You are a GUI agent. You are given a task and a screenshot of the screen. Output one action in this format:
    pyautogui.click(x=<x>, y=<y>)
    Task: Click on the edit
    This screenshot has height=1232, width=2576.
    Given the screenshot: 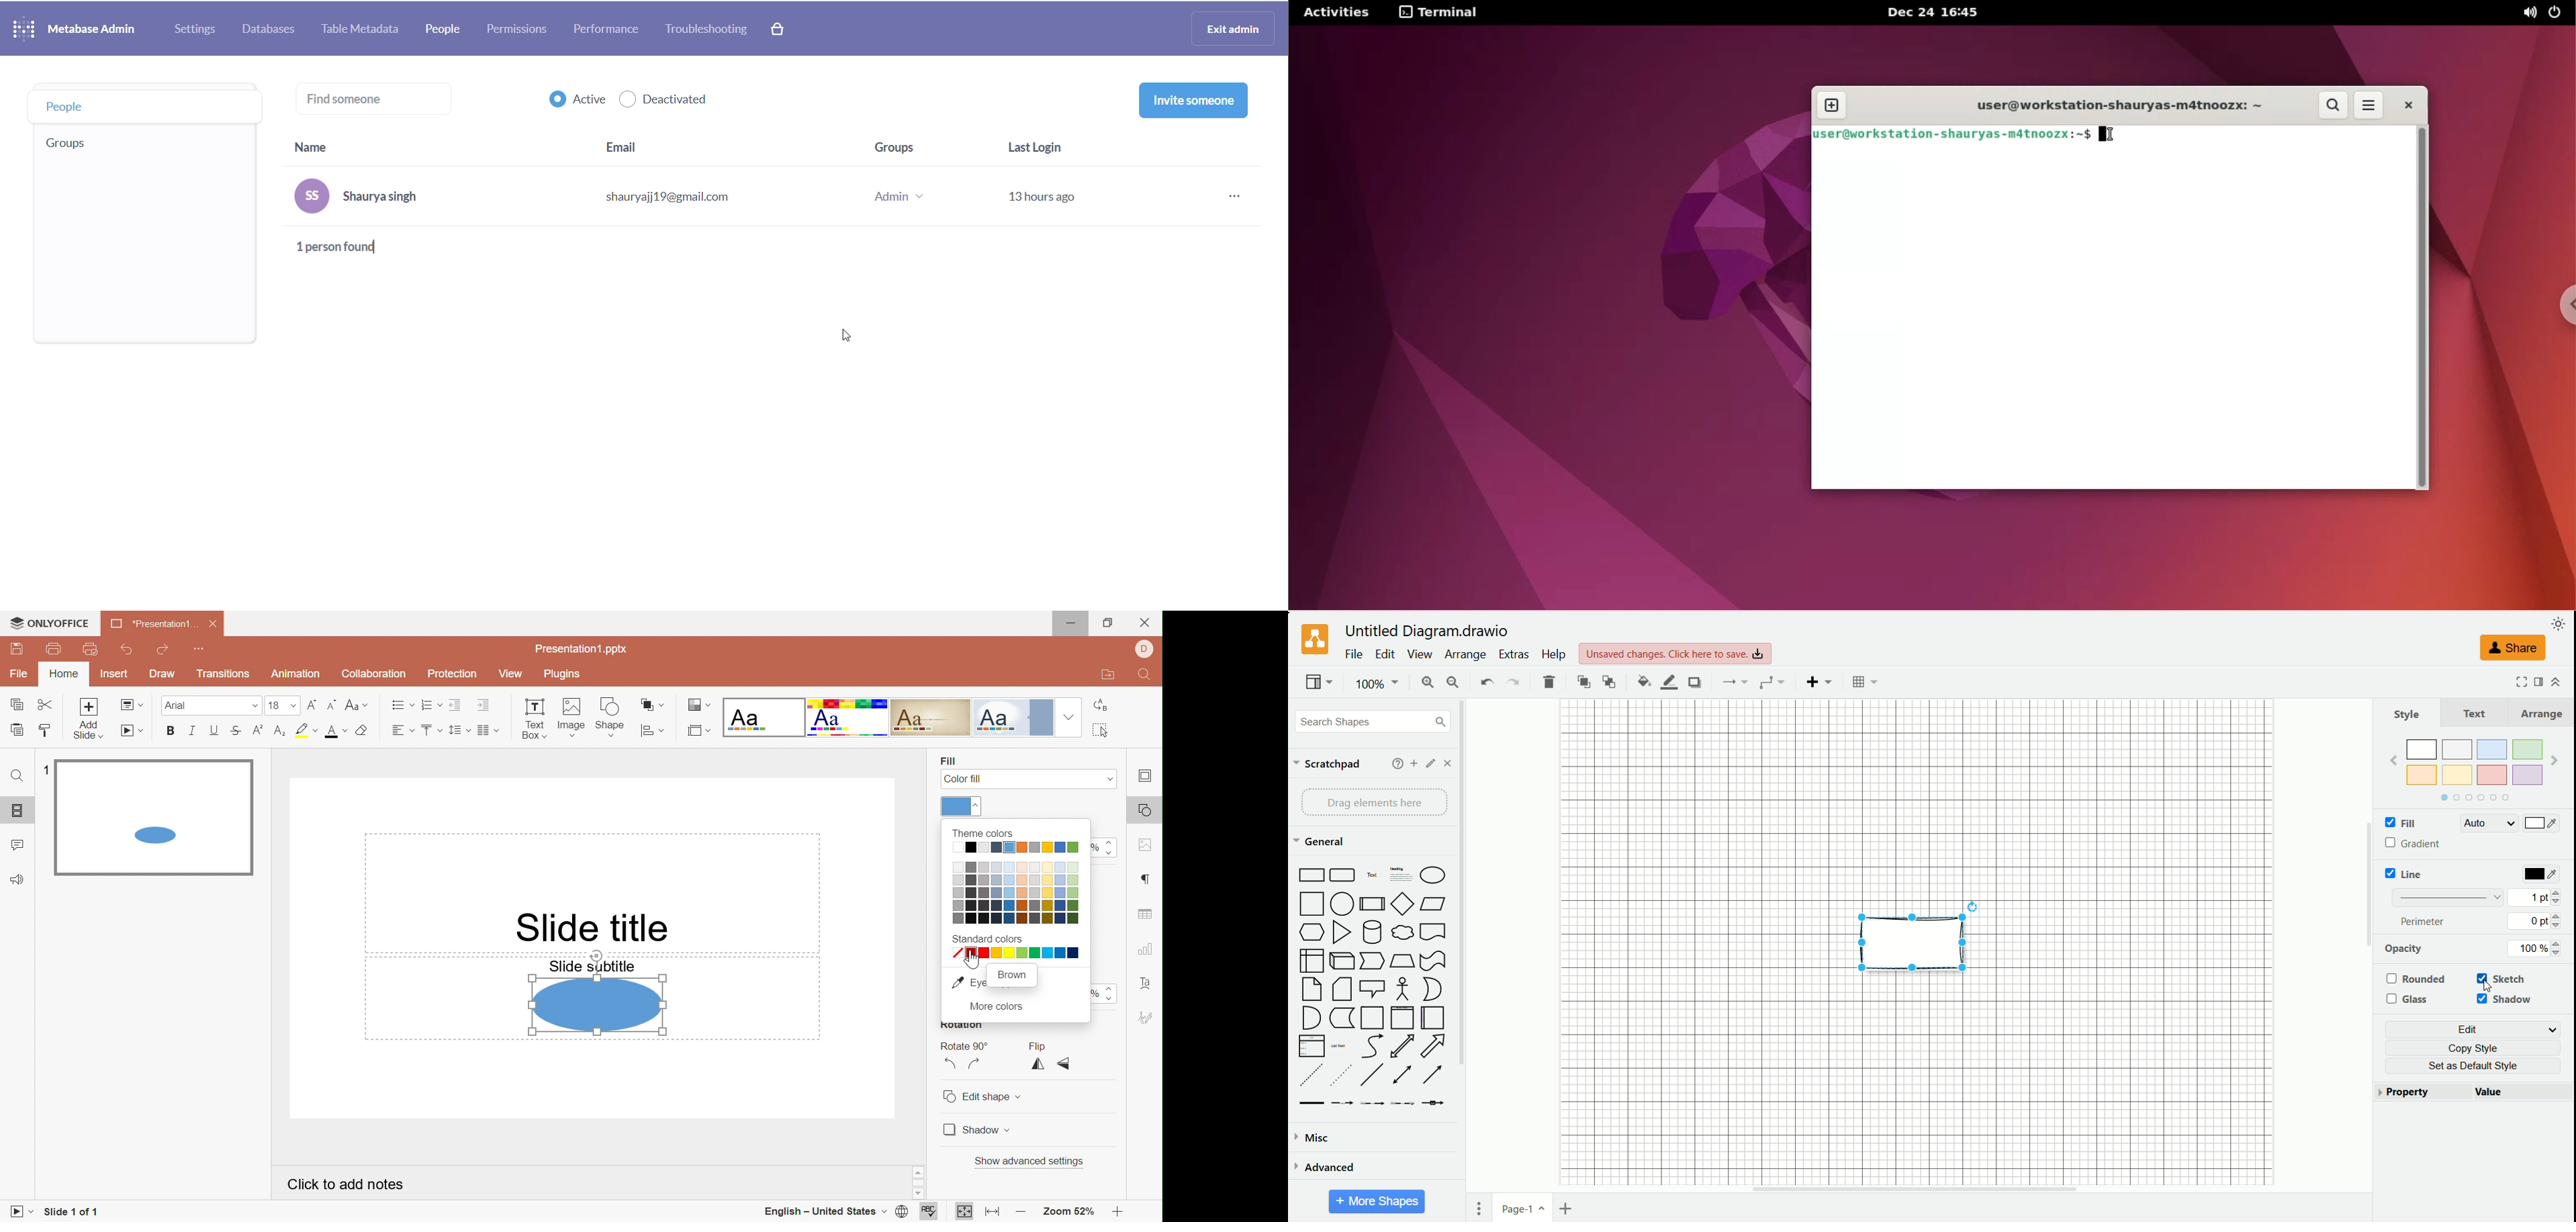 What is the action you would take?
    pyautogui.click(x=1431, y=763)
    